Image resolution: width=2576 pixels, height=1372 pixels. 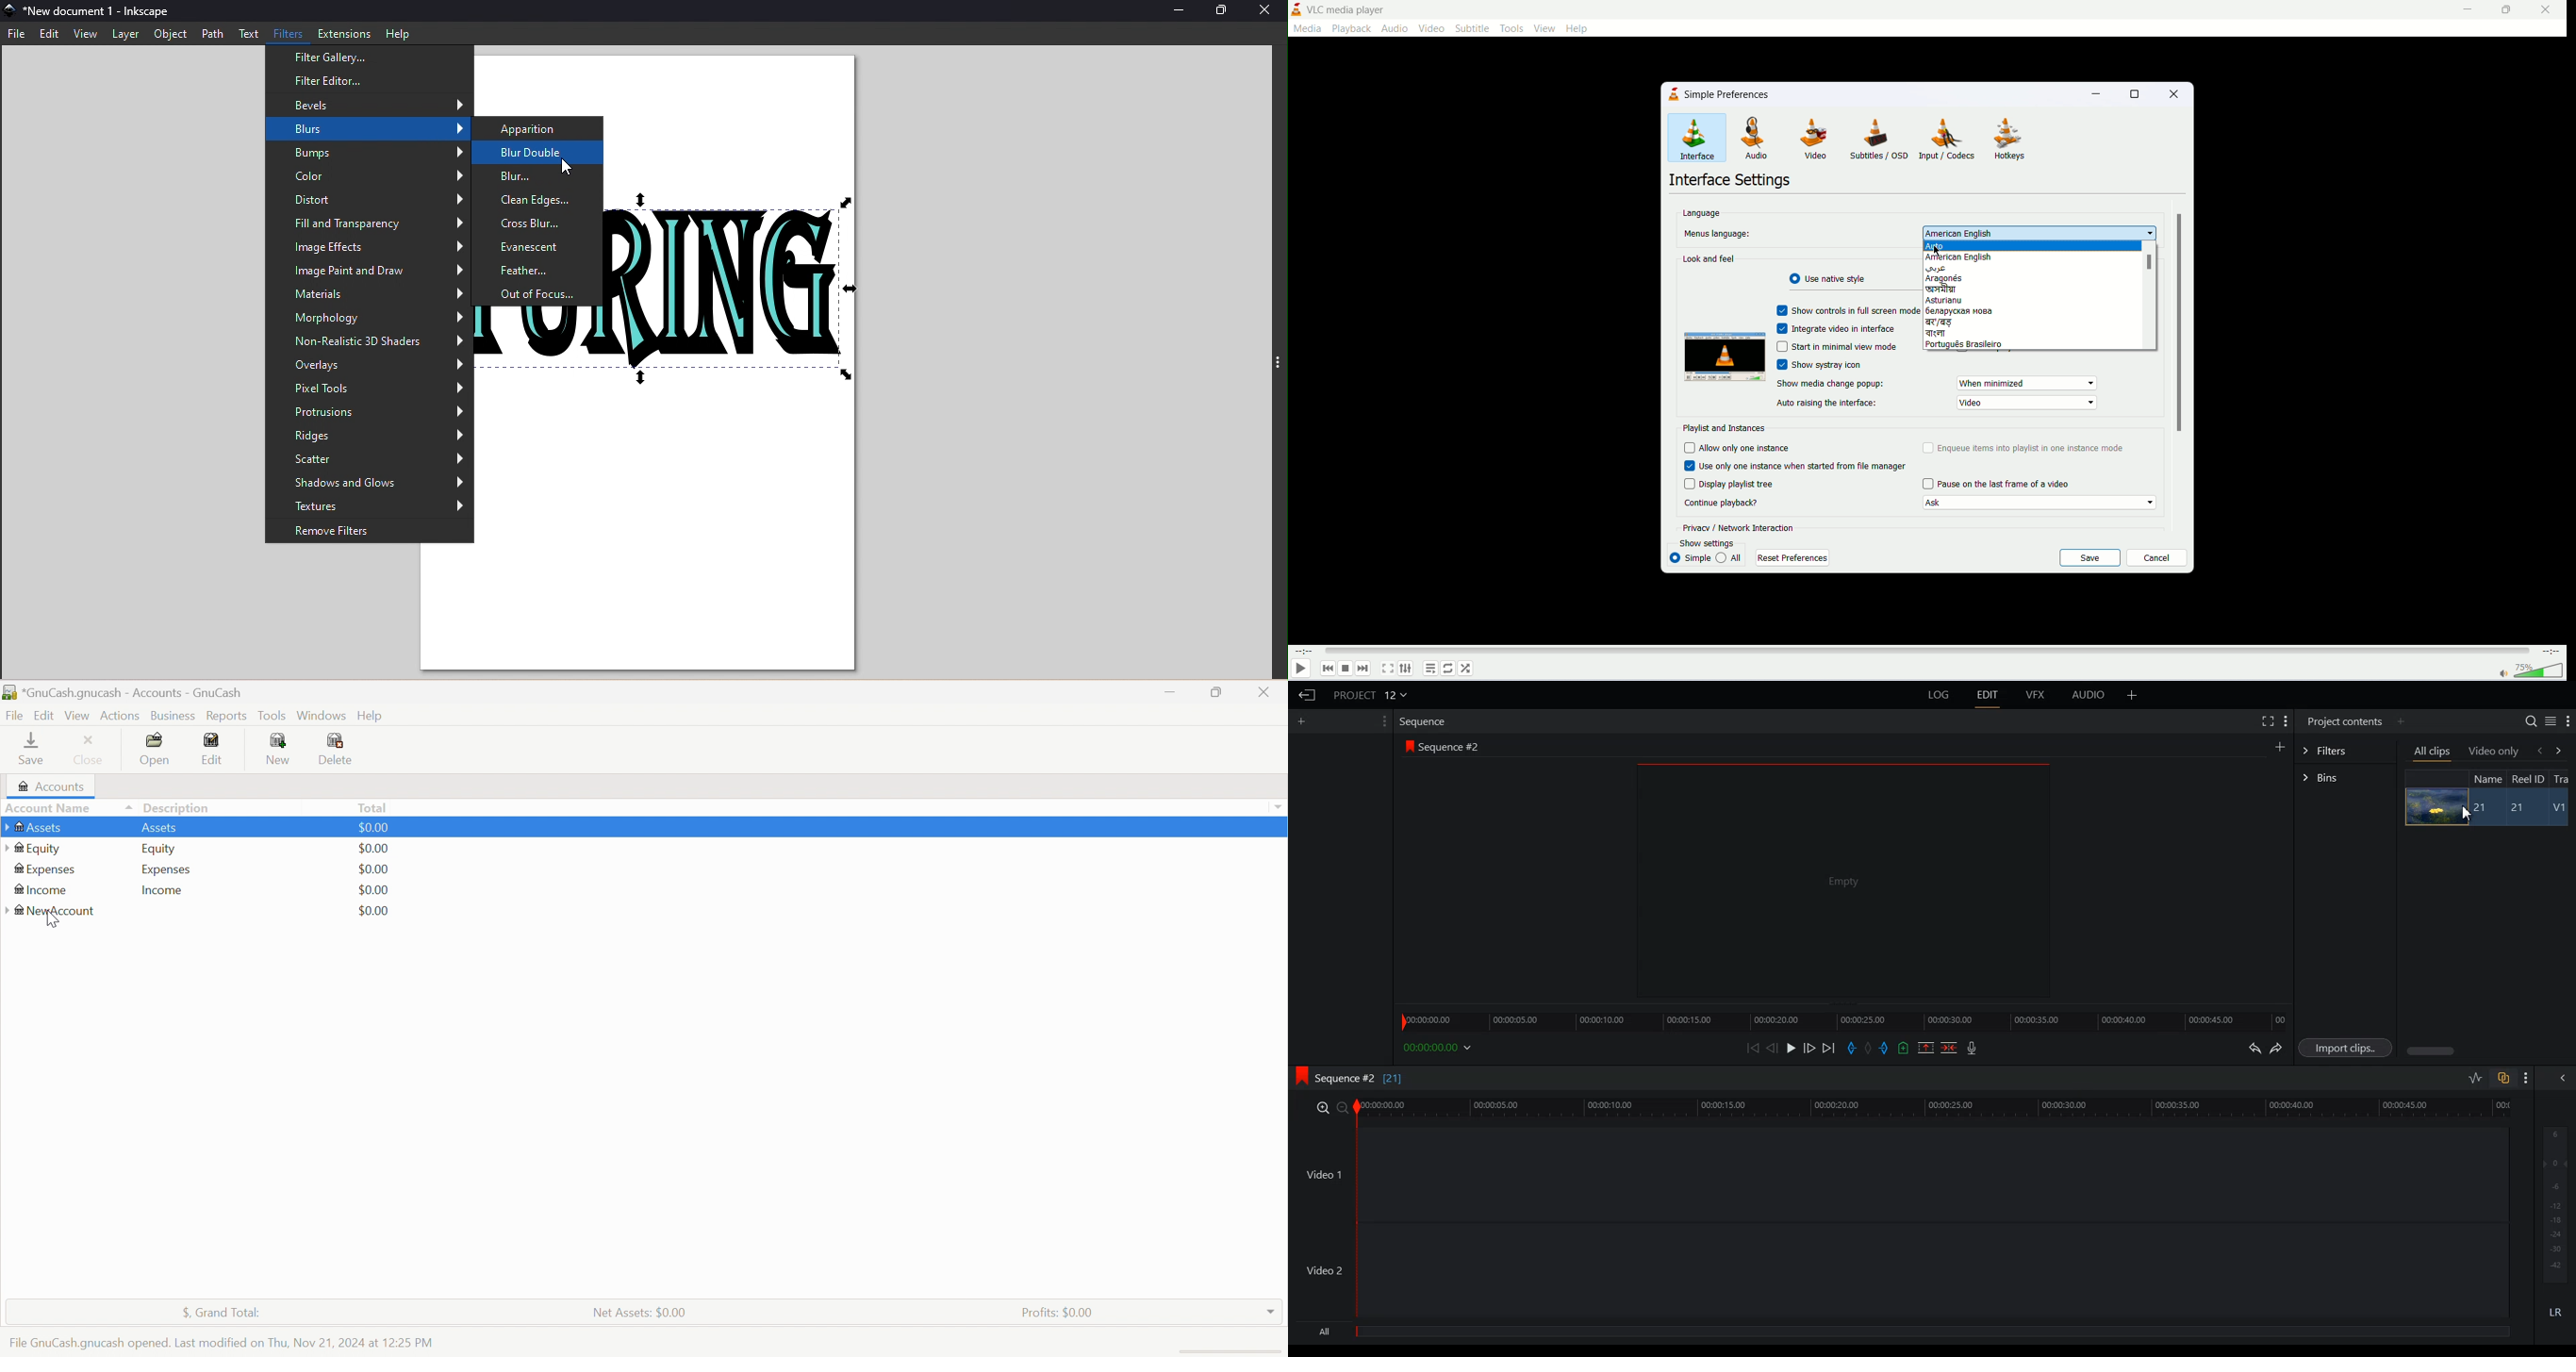 I want to click on Assets, so click(x=41, y=827).